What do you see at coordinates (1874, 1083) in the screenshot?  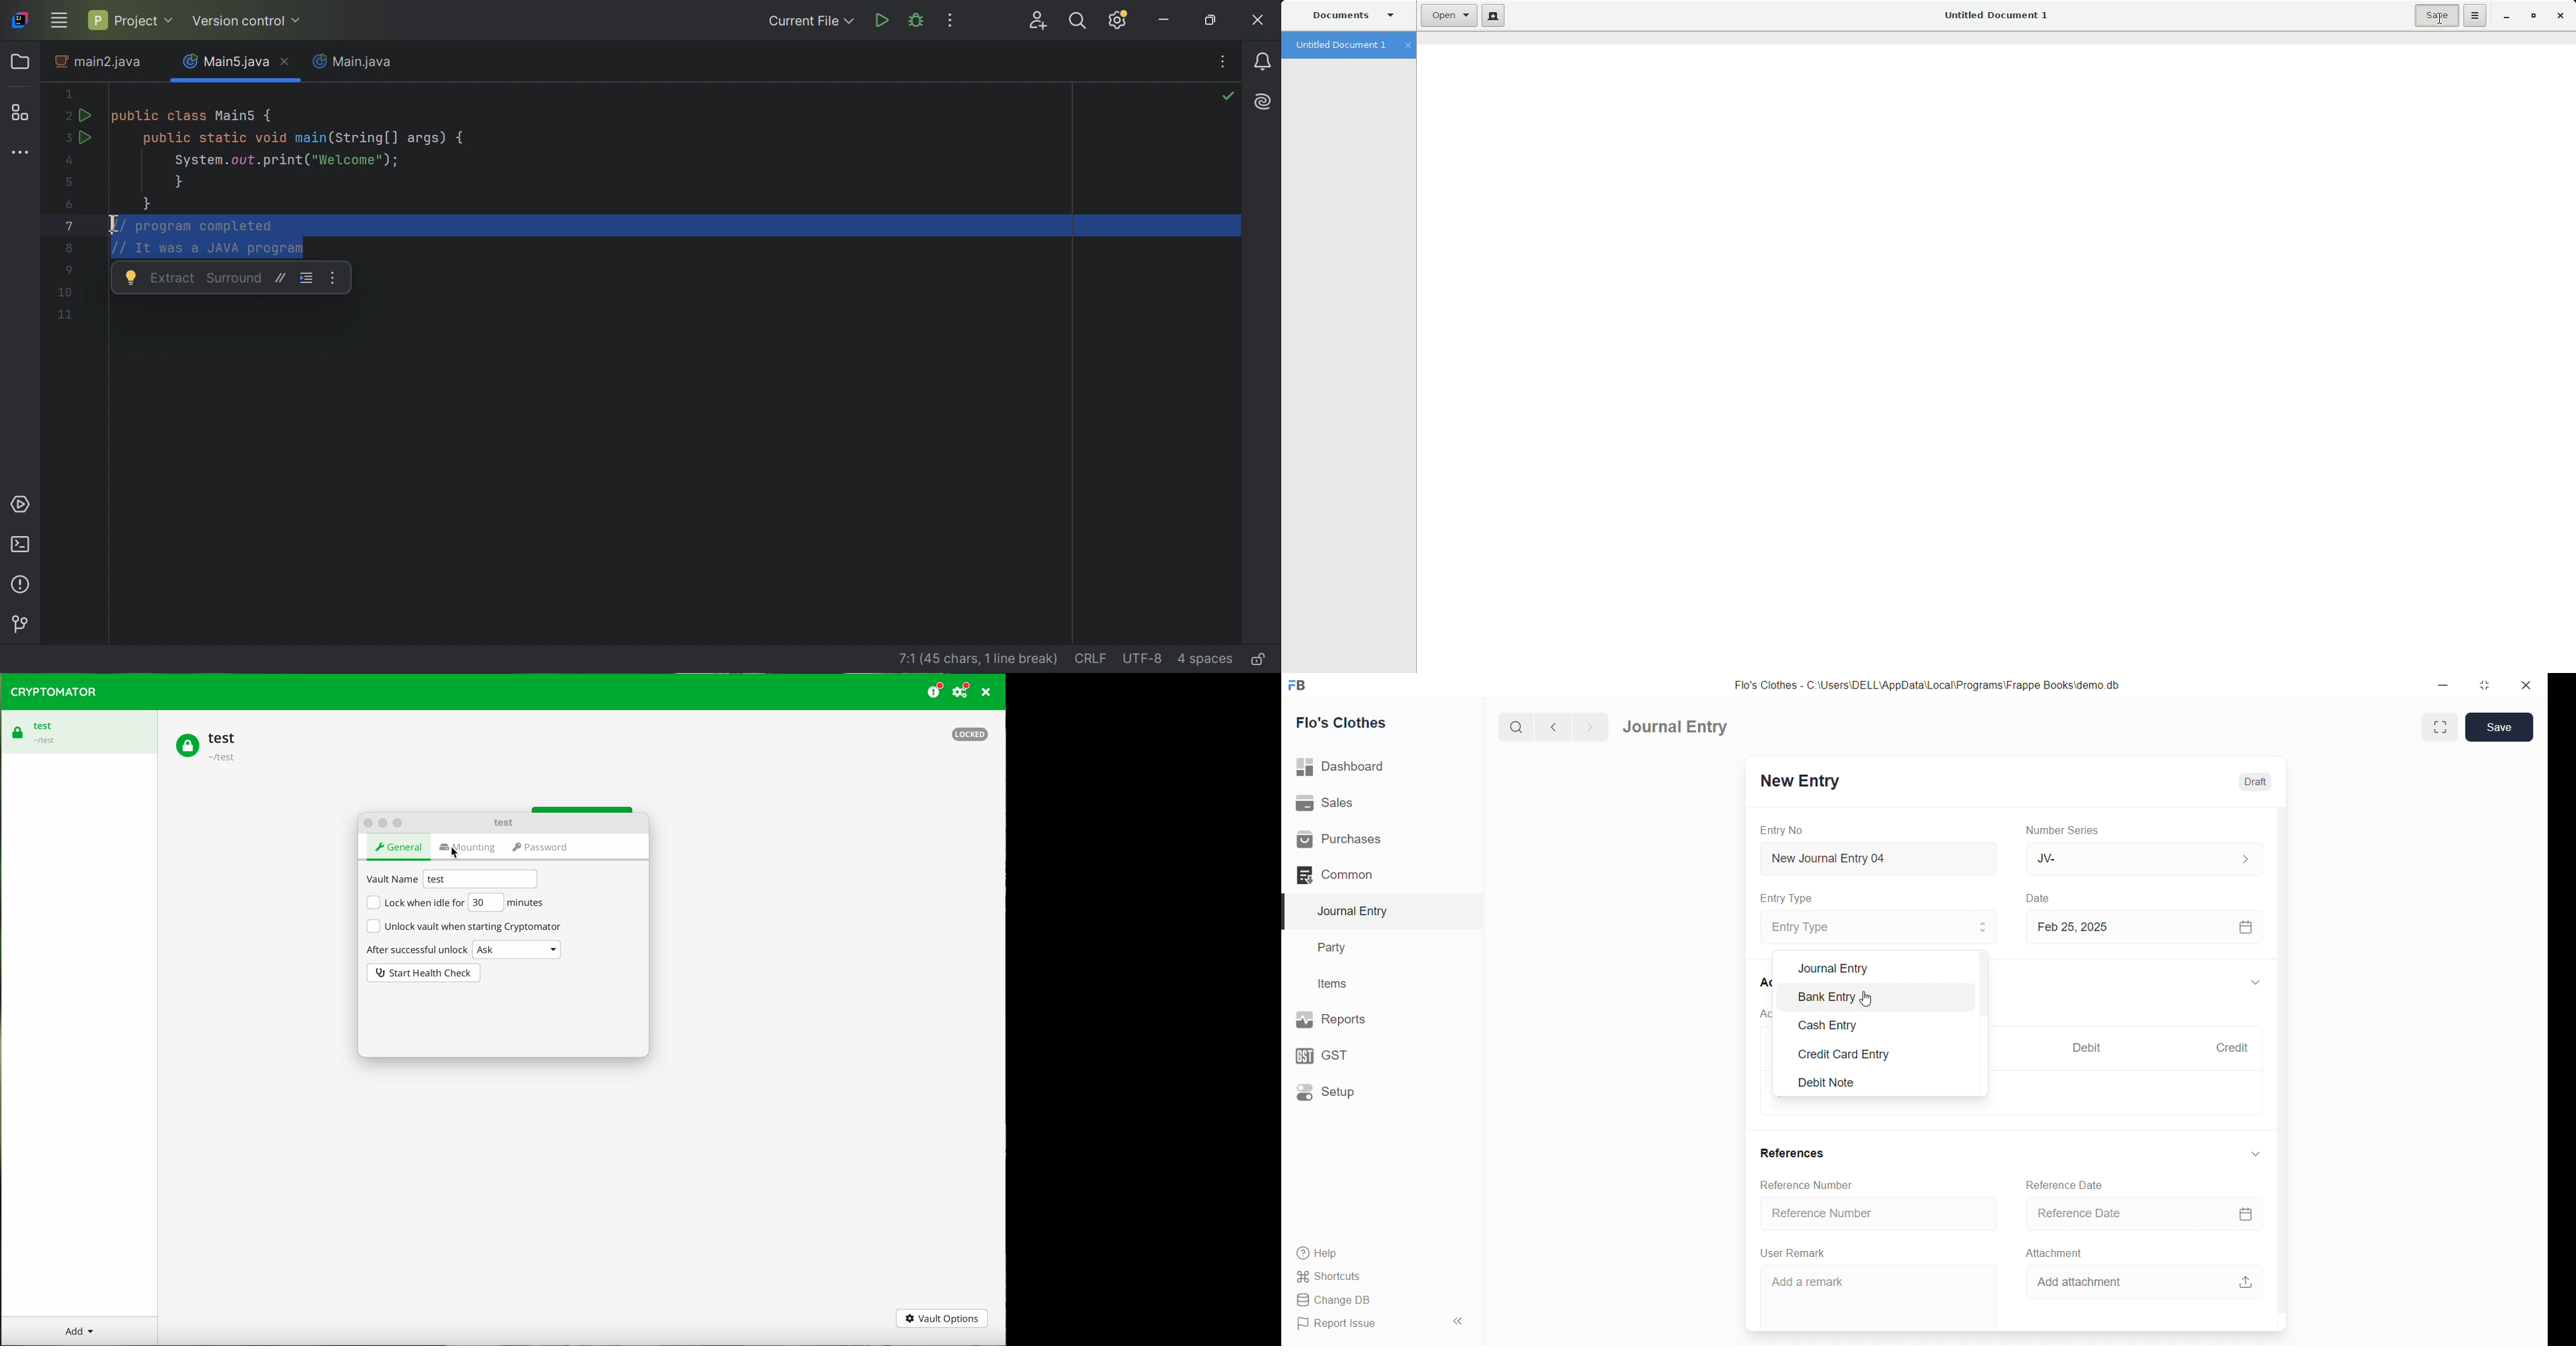 I see `Debit Note` at bounding box center [1874, 1083].